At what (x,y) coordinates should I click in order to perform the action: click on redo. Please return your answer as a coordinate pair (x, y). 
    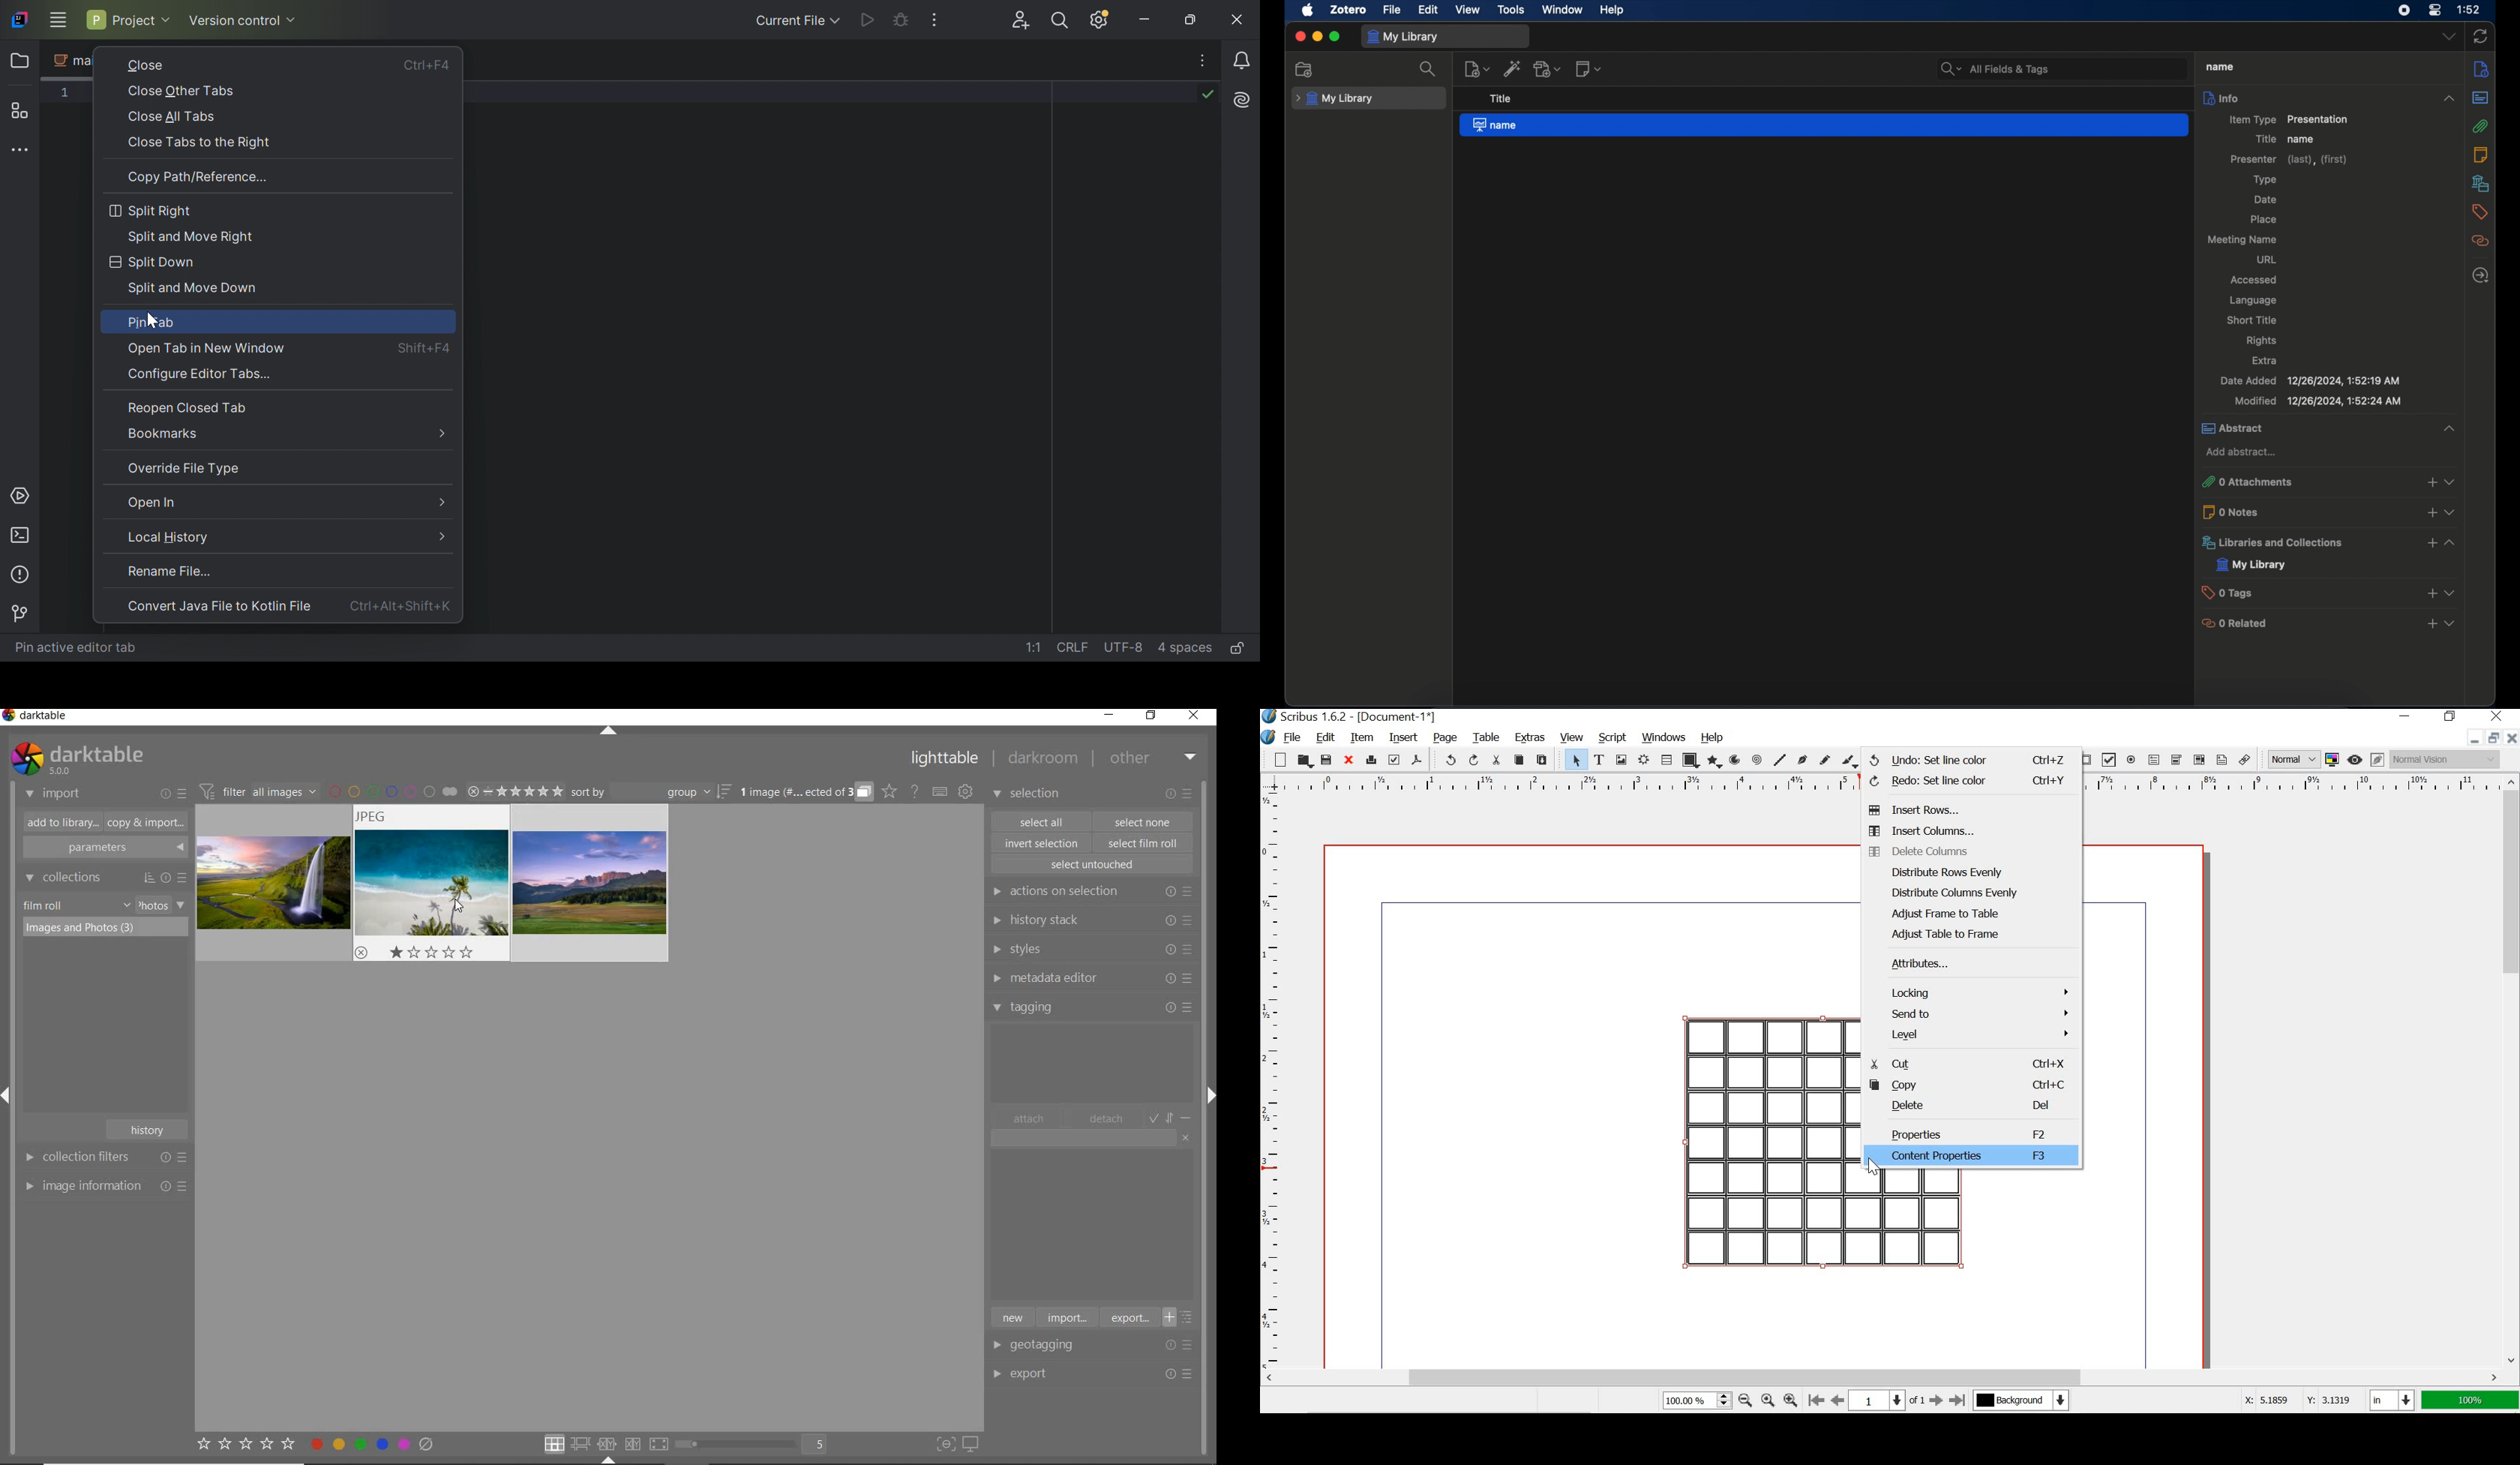
    Looking at the image, I should click on (1473, 759).